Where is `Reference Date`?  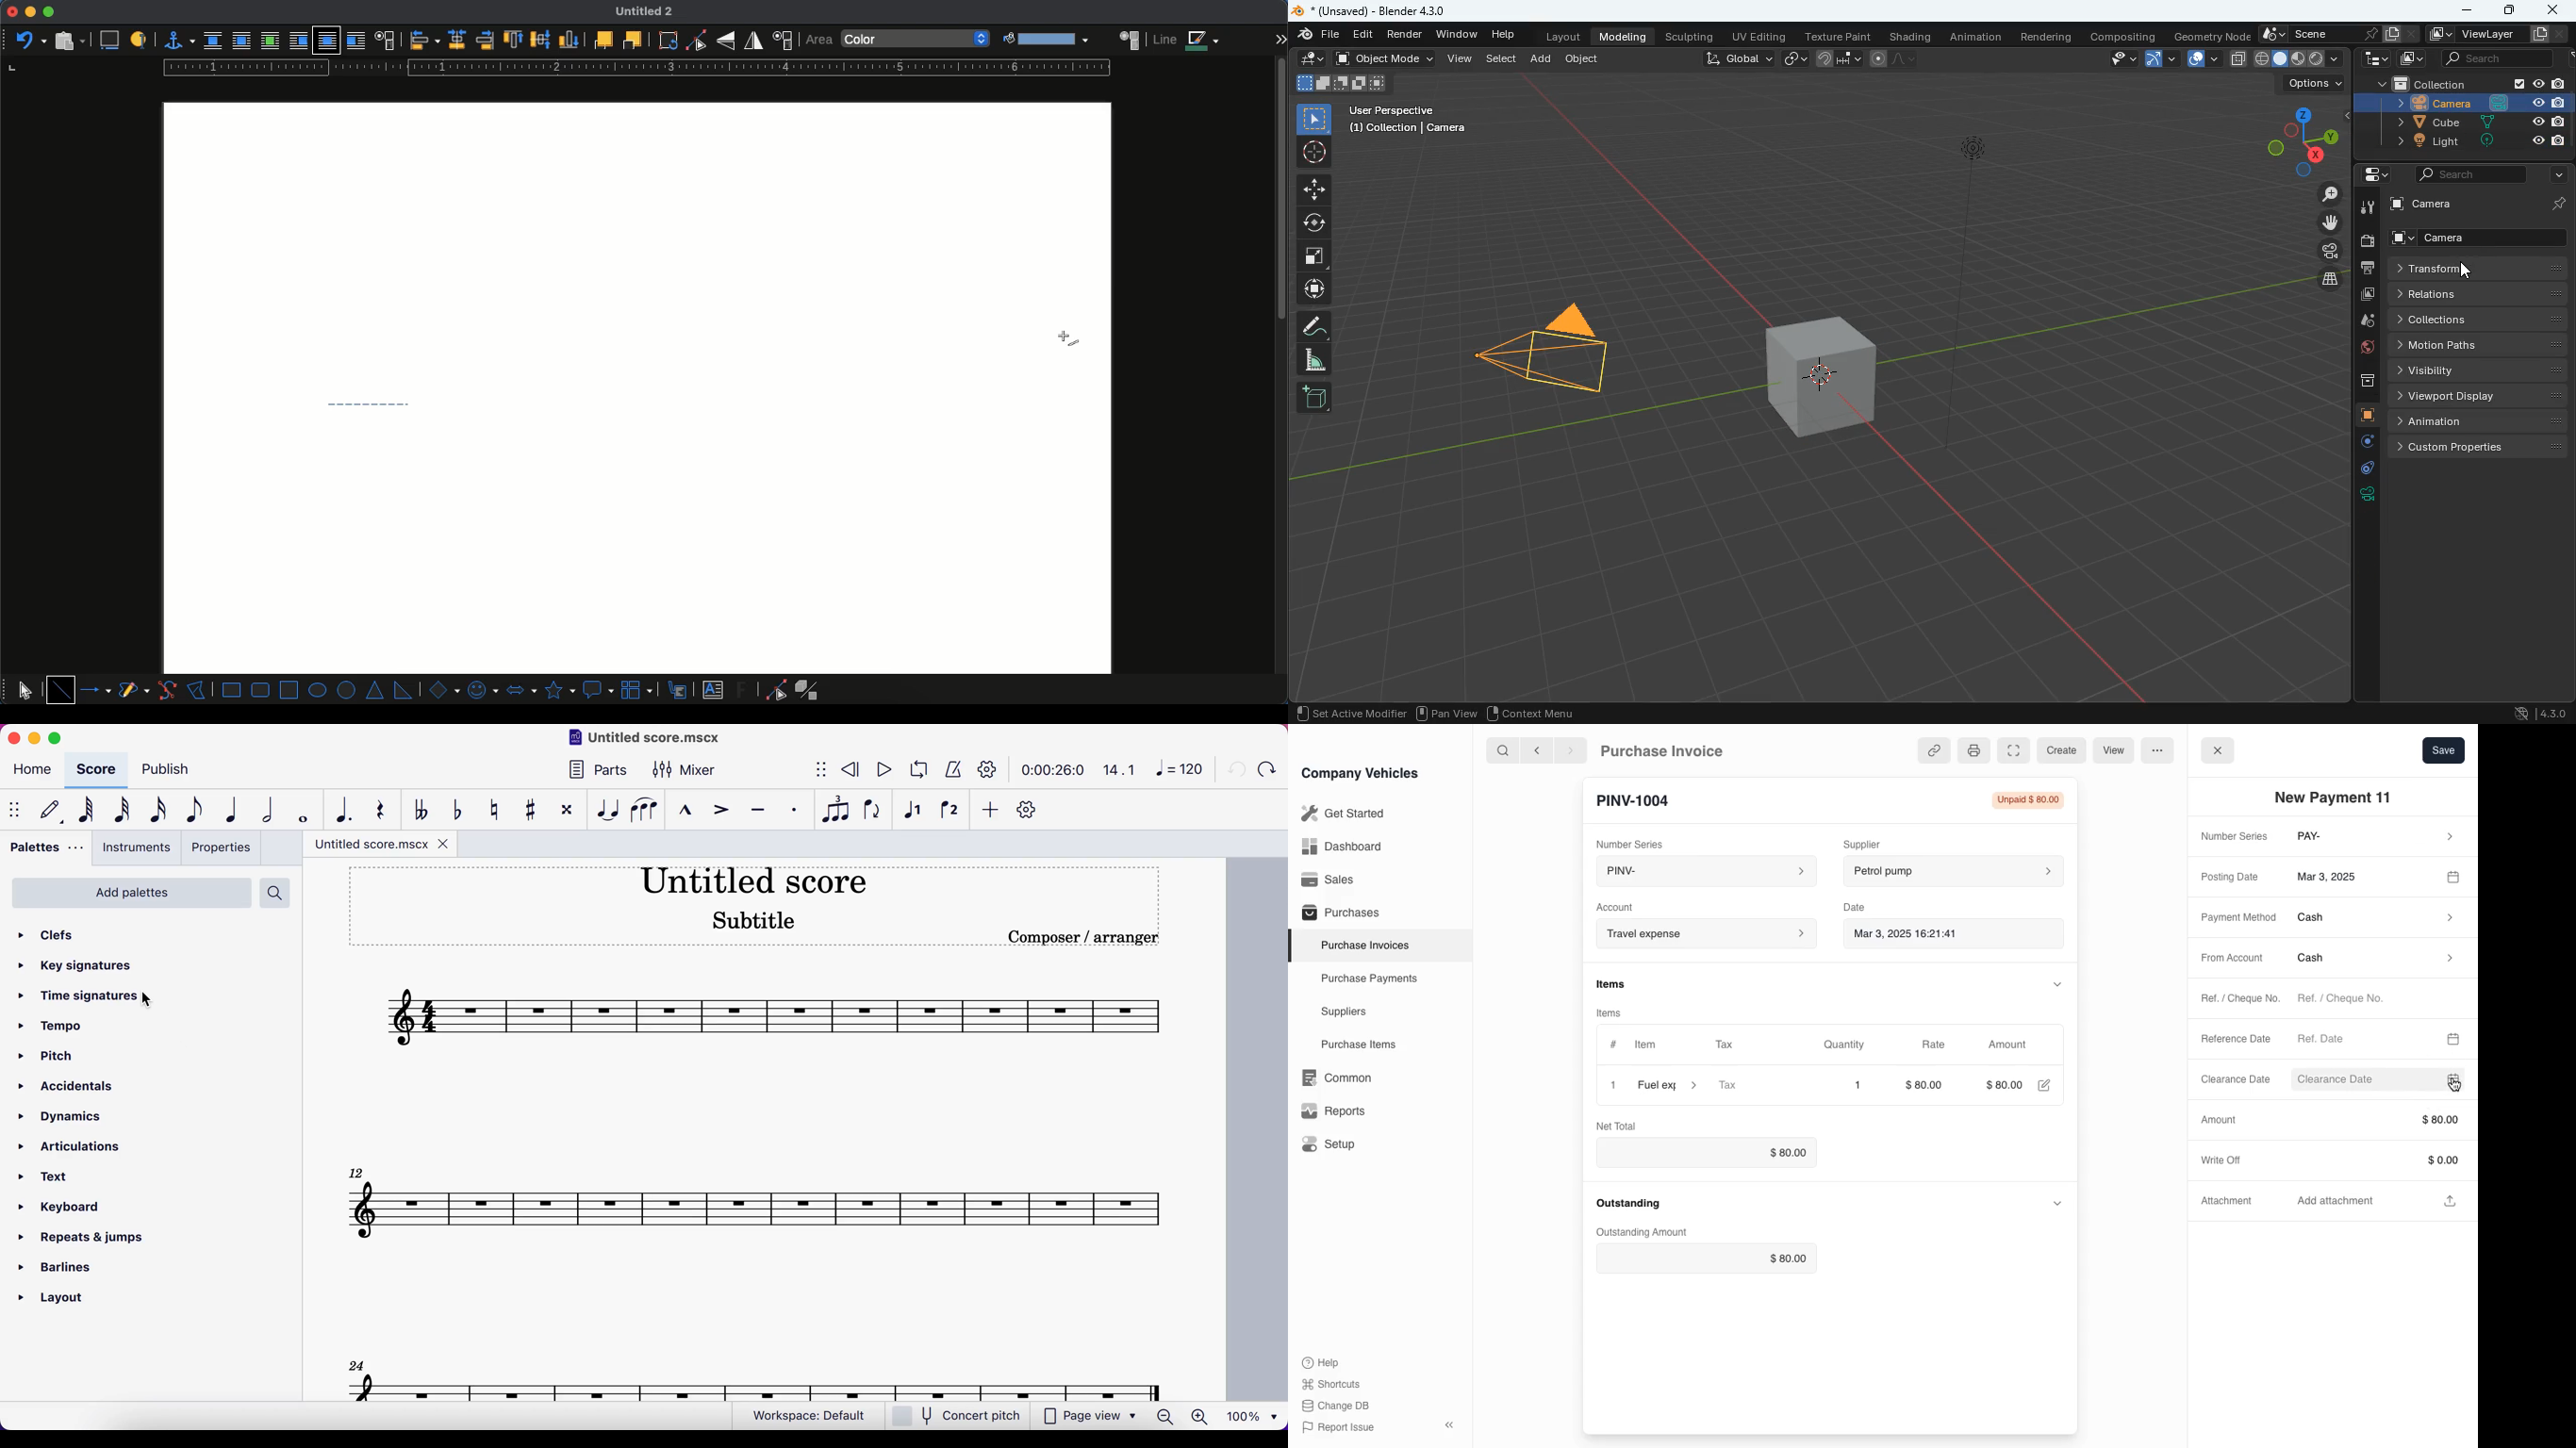
Reference Date is located at coordinates (2237, 1040).